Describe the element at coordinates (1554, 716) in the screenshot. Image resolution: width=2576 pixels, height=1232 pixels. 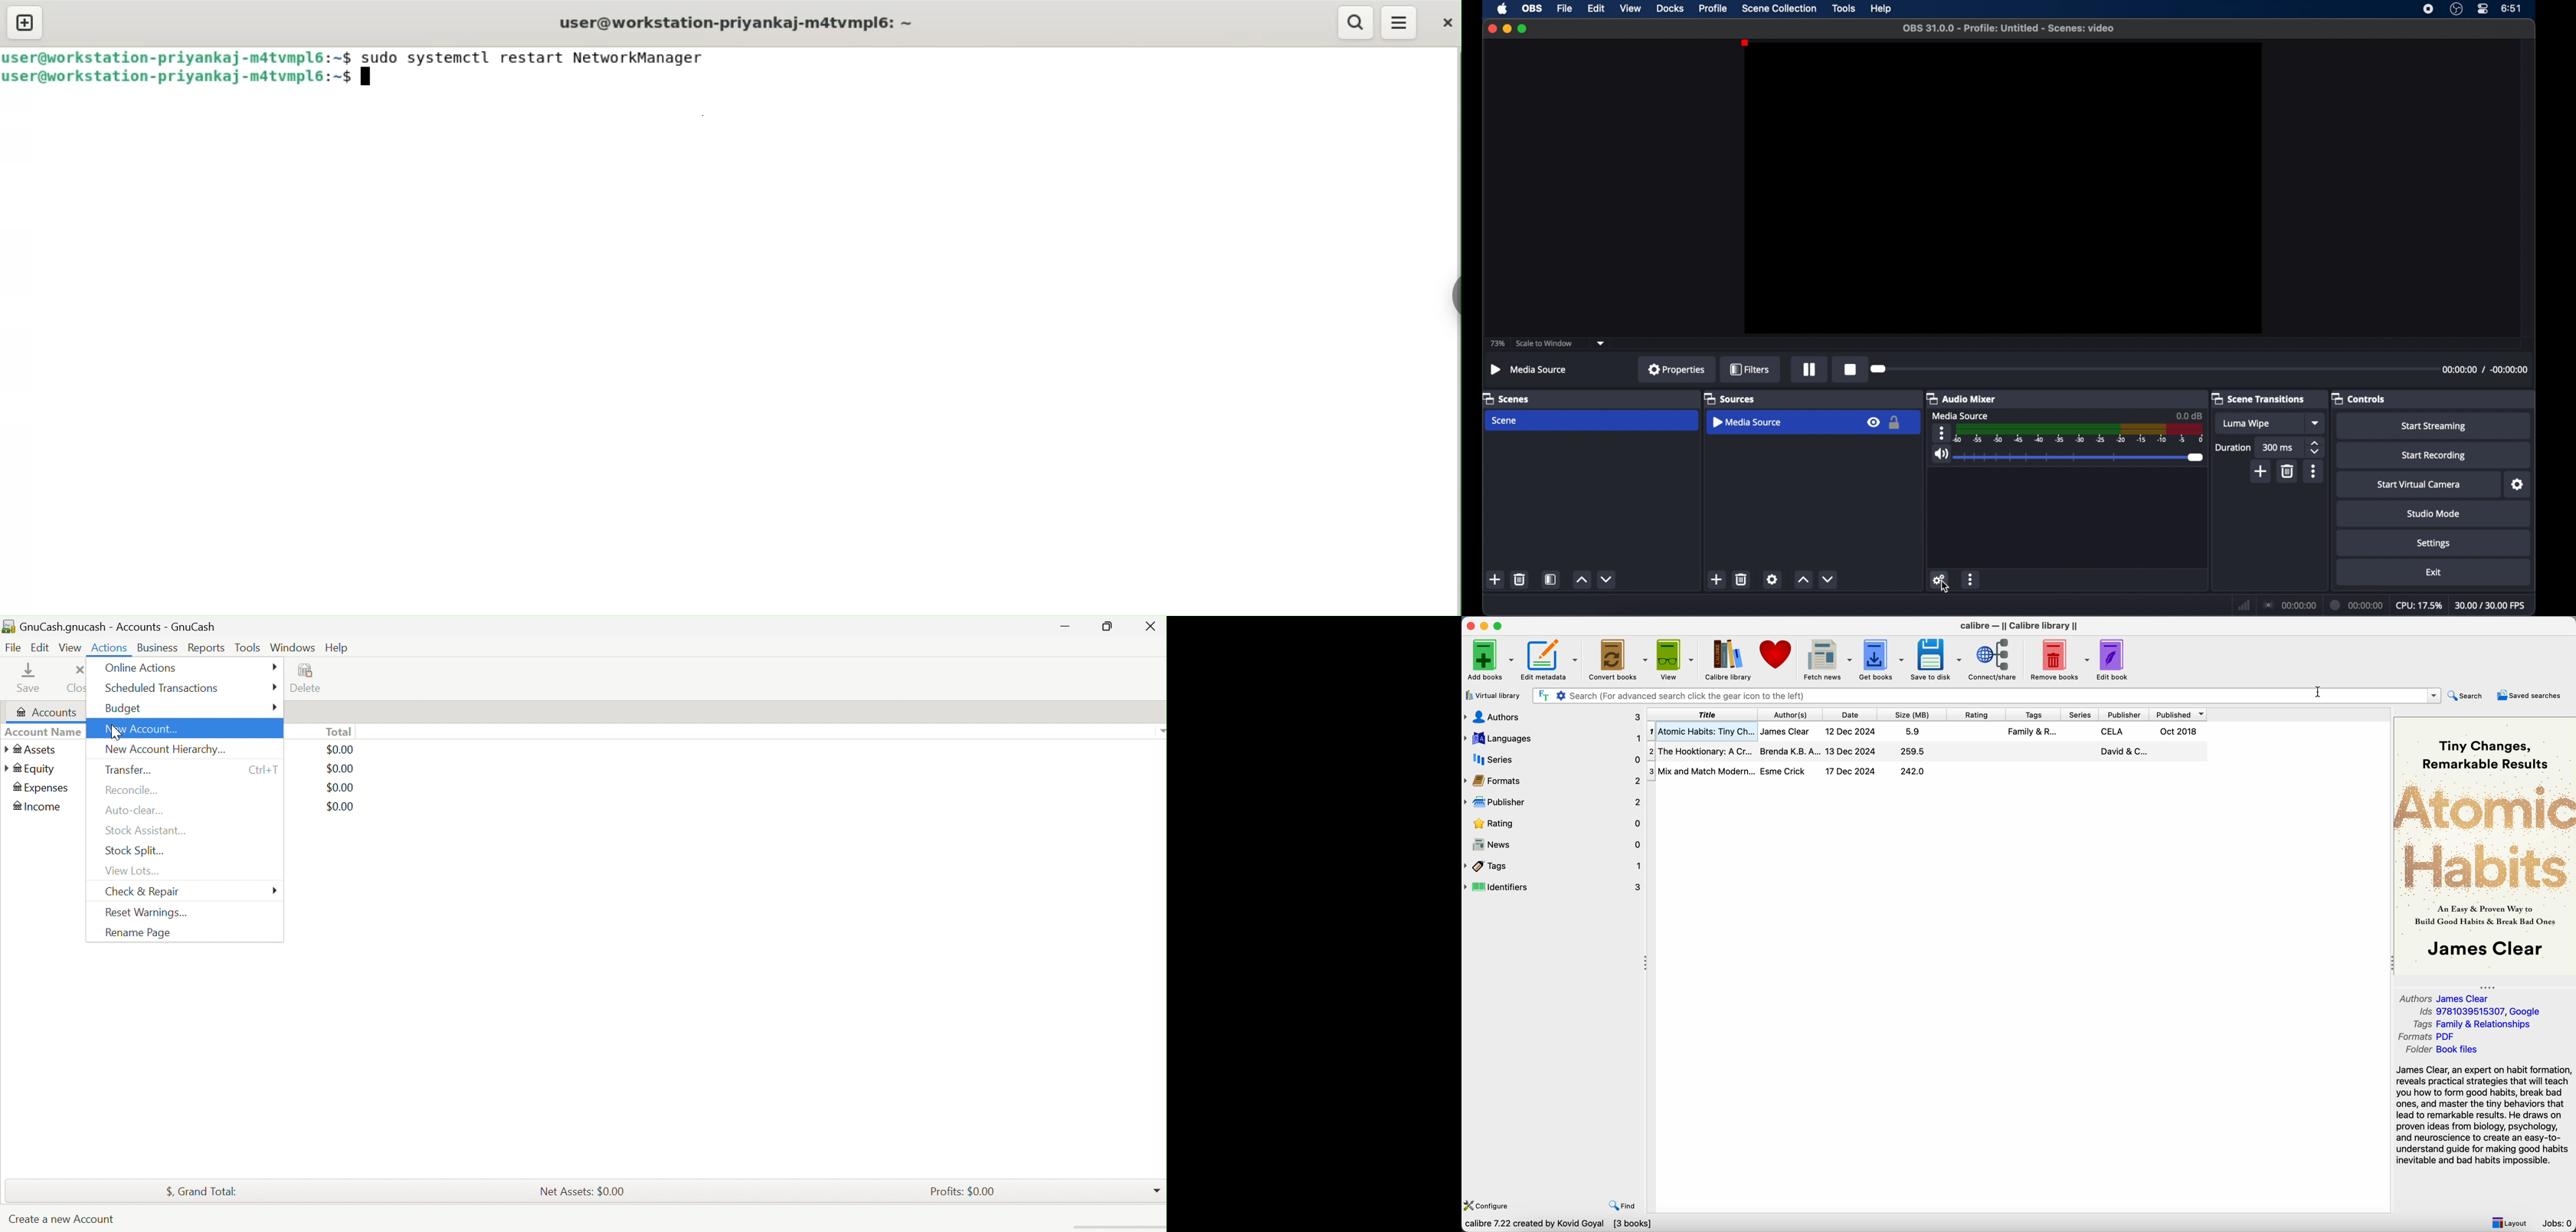
I see `authors` at that location.